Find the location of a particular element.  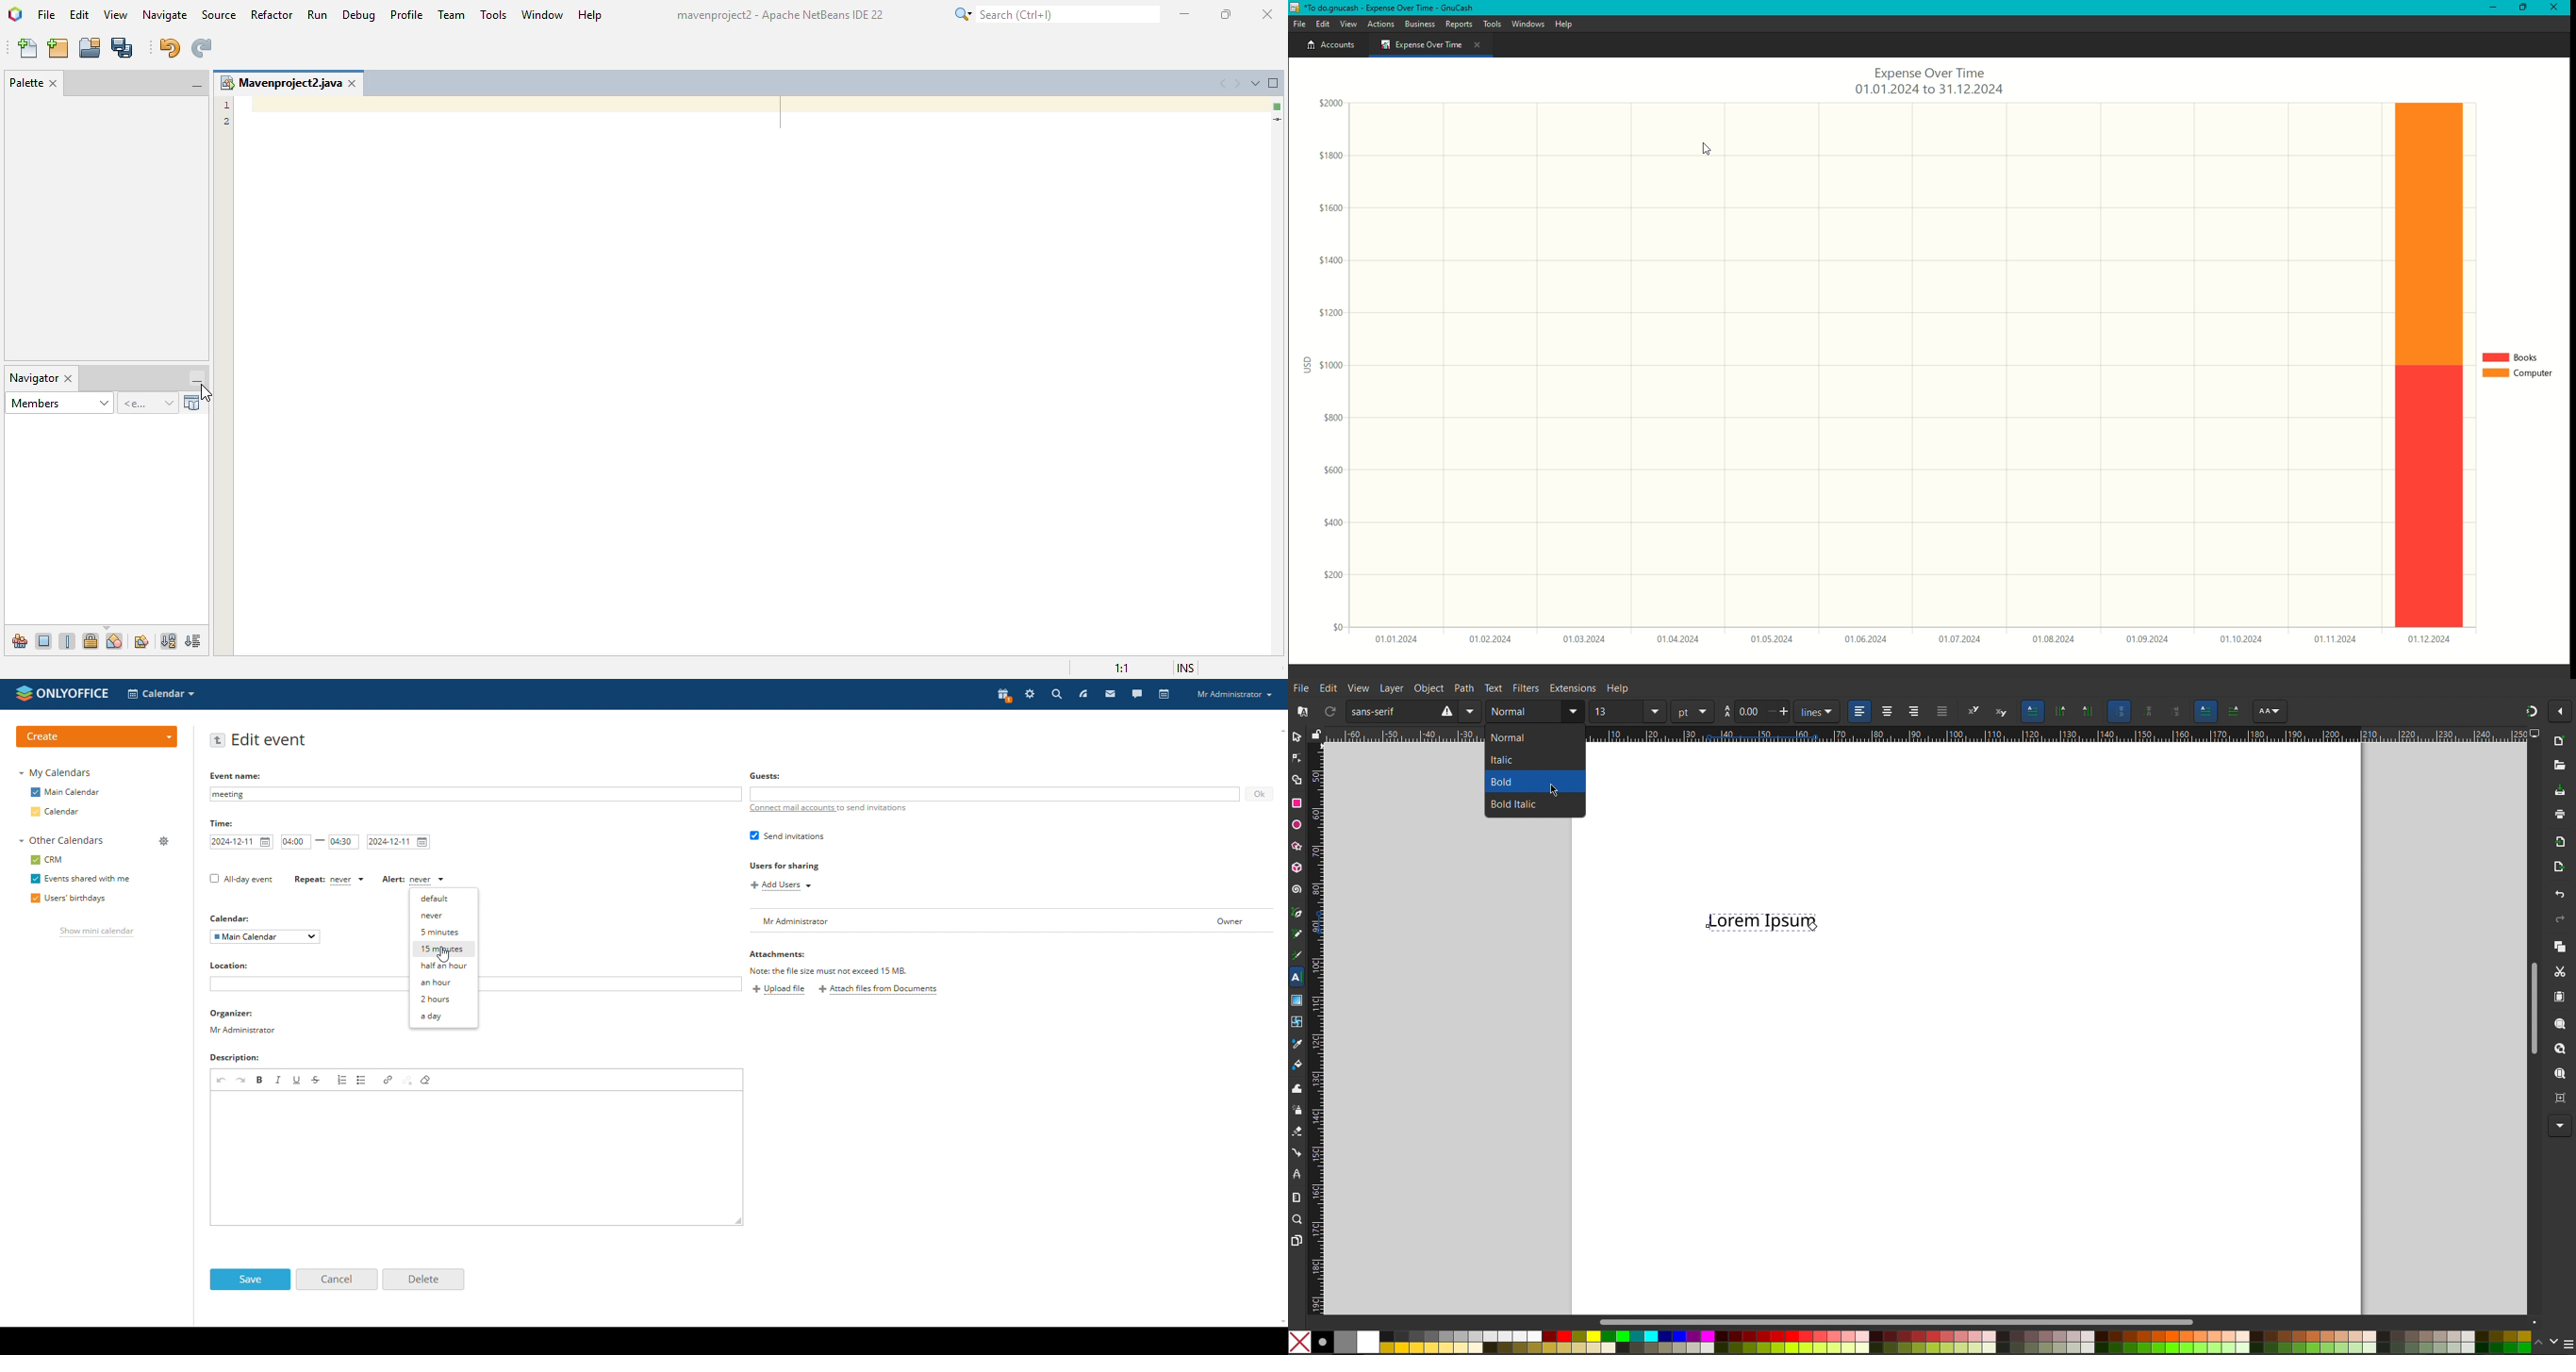

Cursor is located at coordinates (1702, 148).